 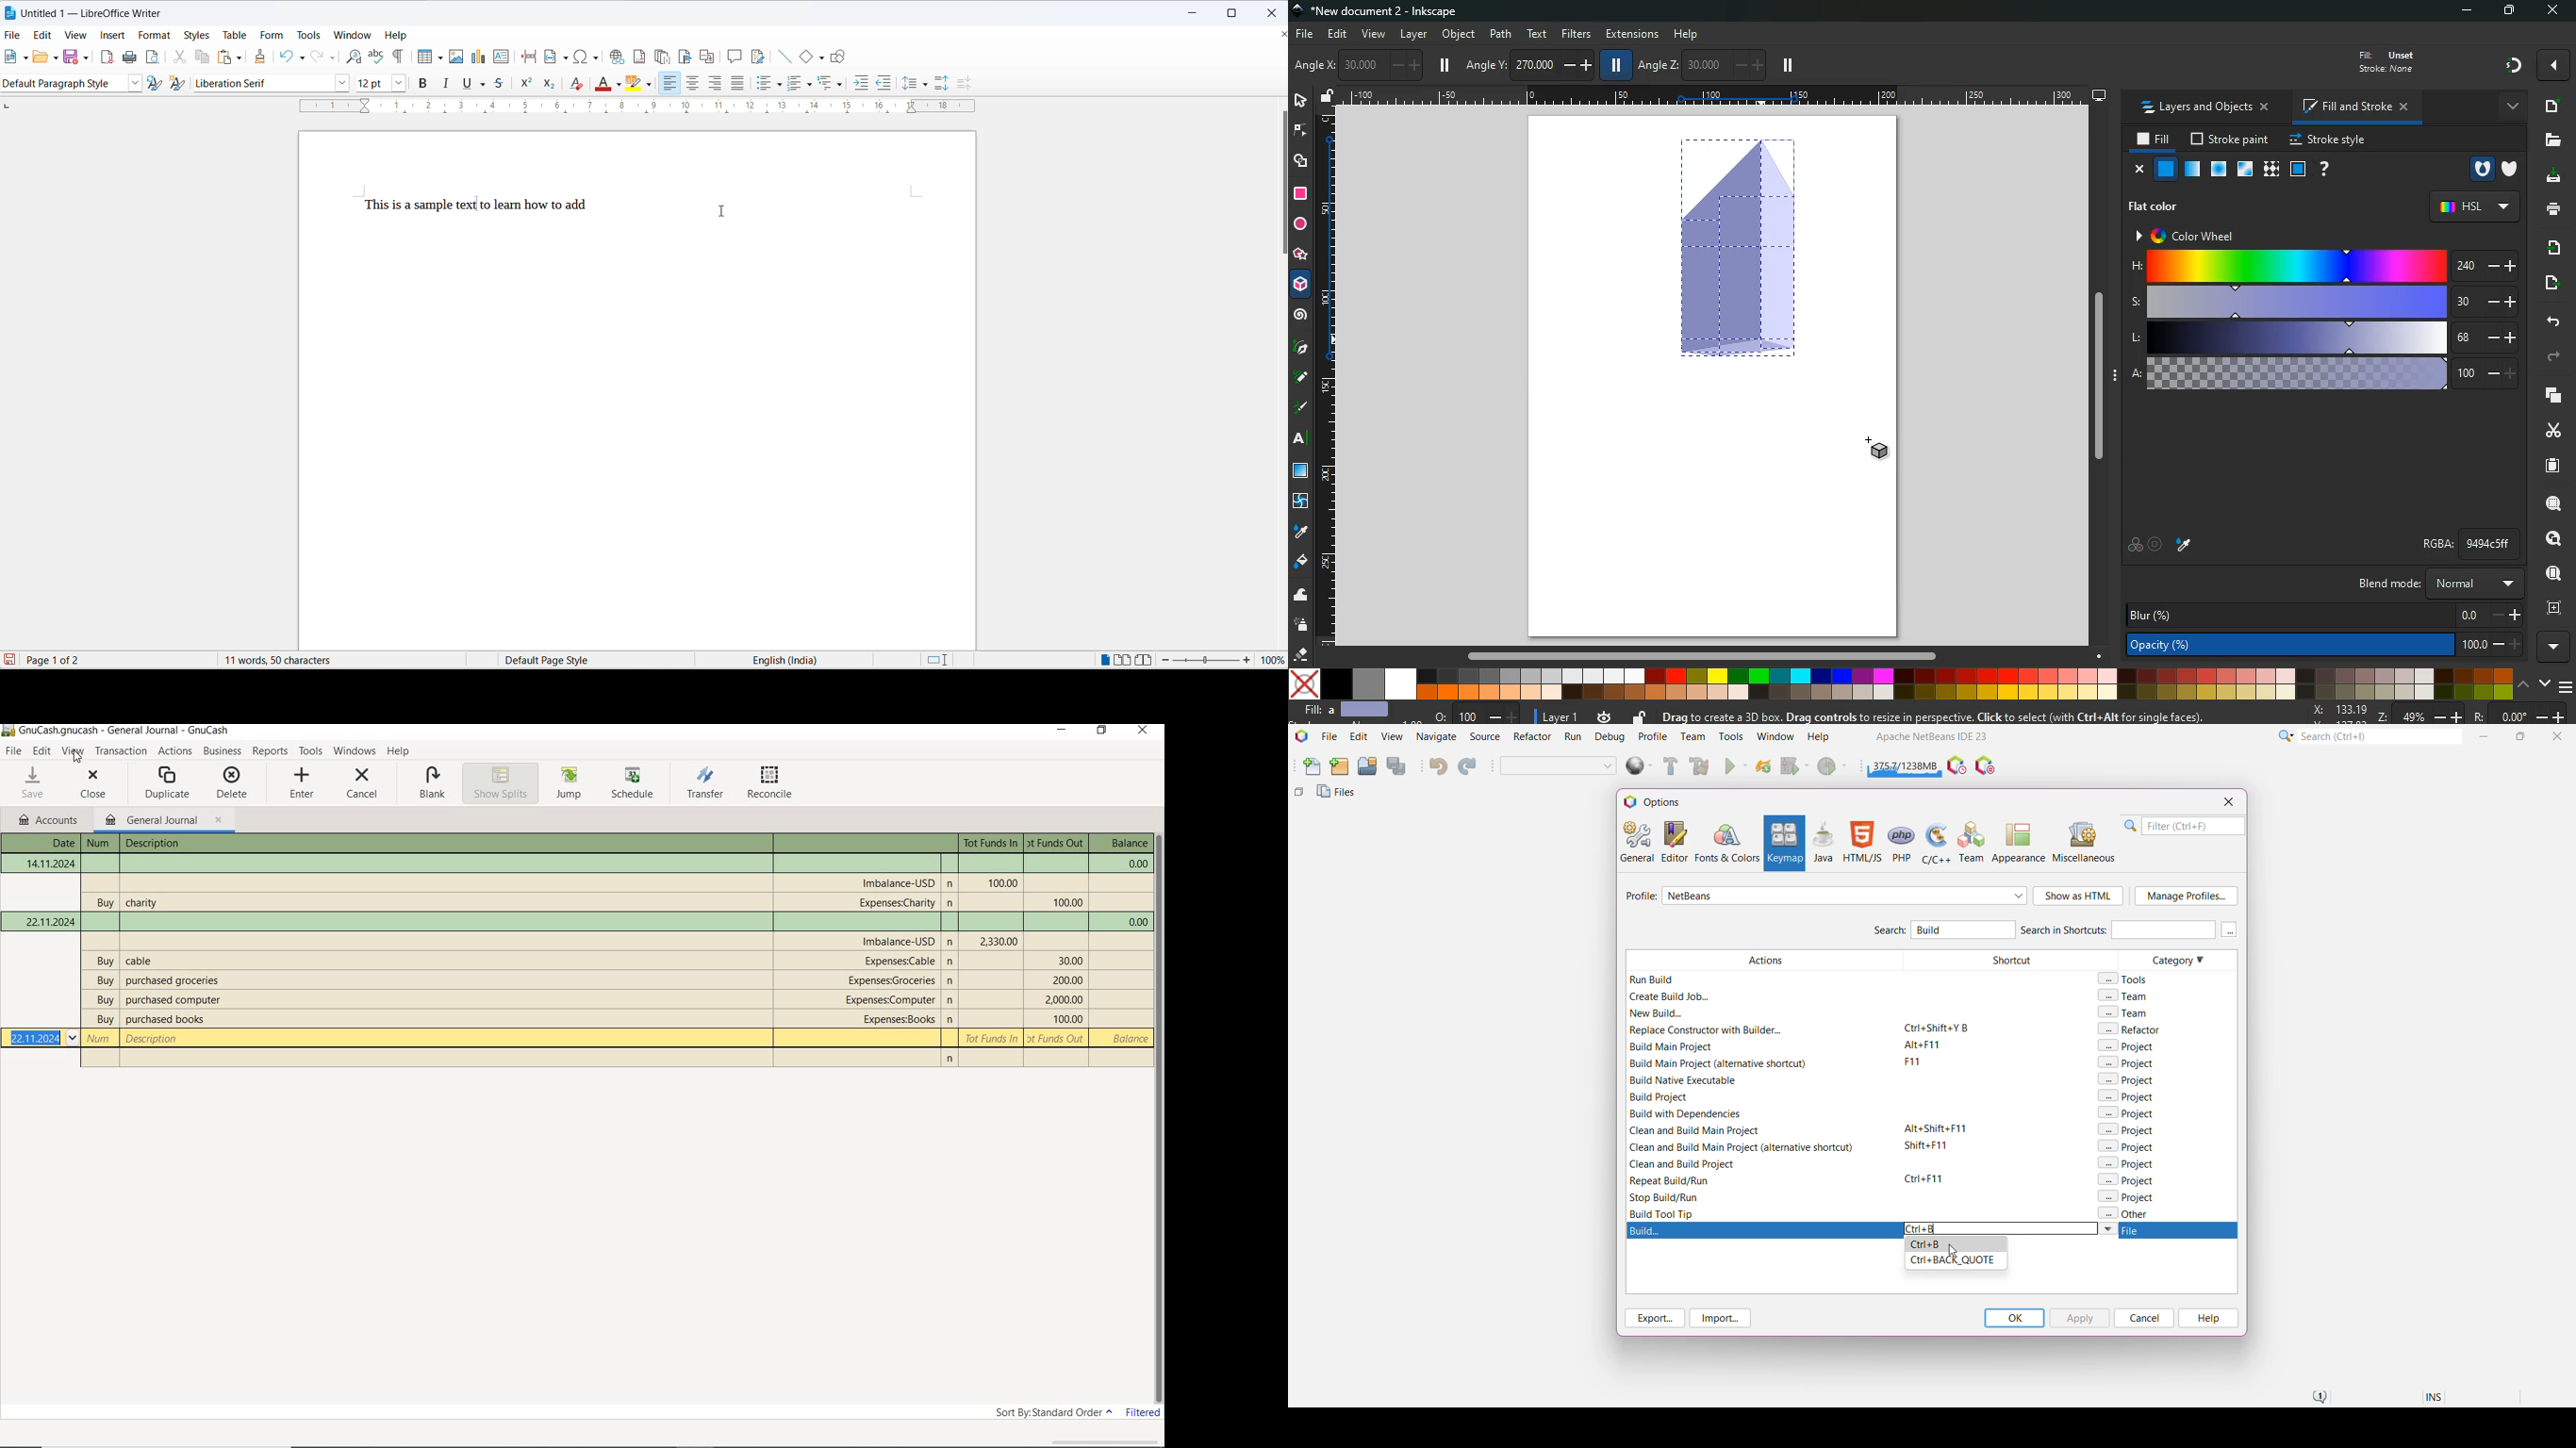 I want to click on a, so click(x=2322, y=373).